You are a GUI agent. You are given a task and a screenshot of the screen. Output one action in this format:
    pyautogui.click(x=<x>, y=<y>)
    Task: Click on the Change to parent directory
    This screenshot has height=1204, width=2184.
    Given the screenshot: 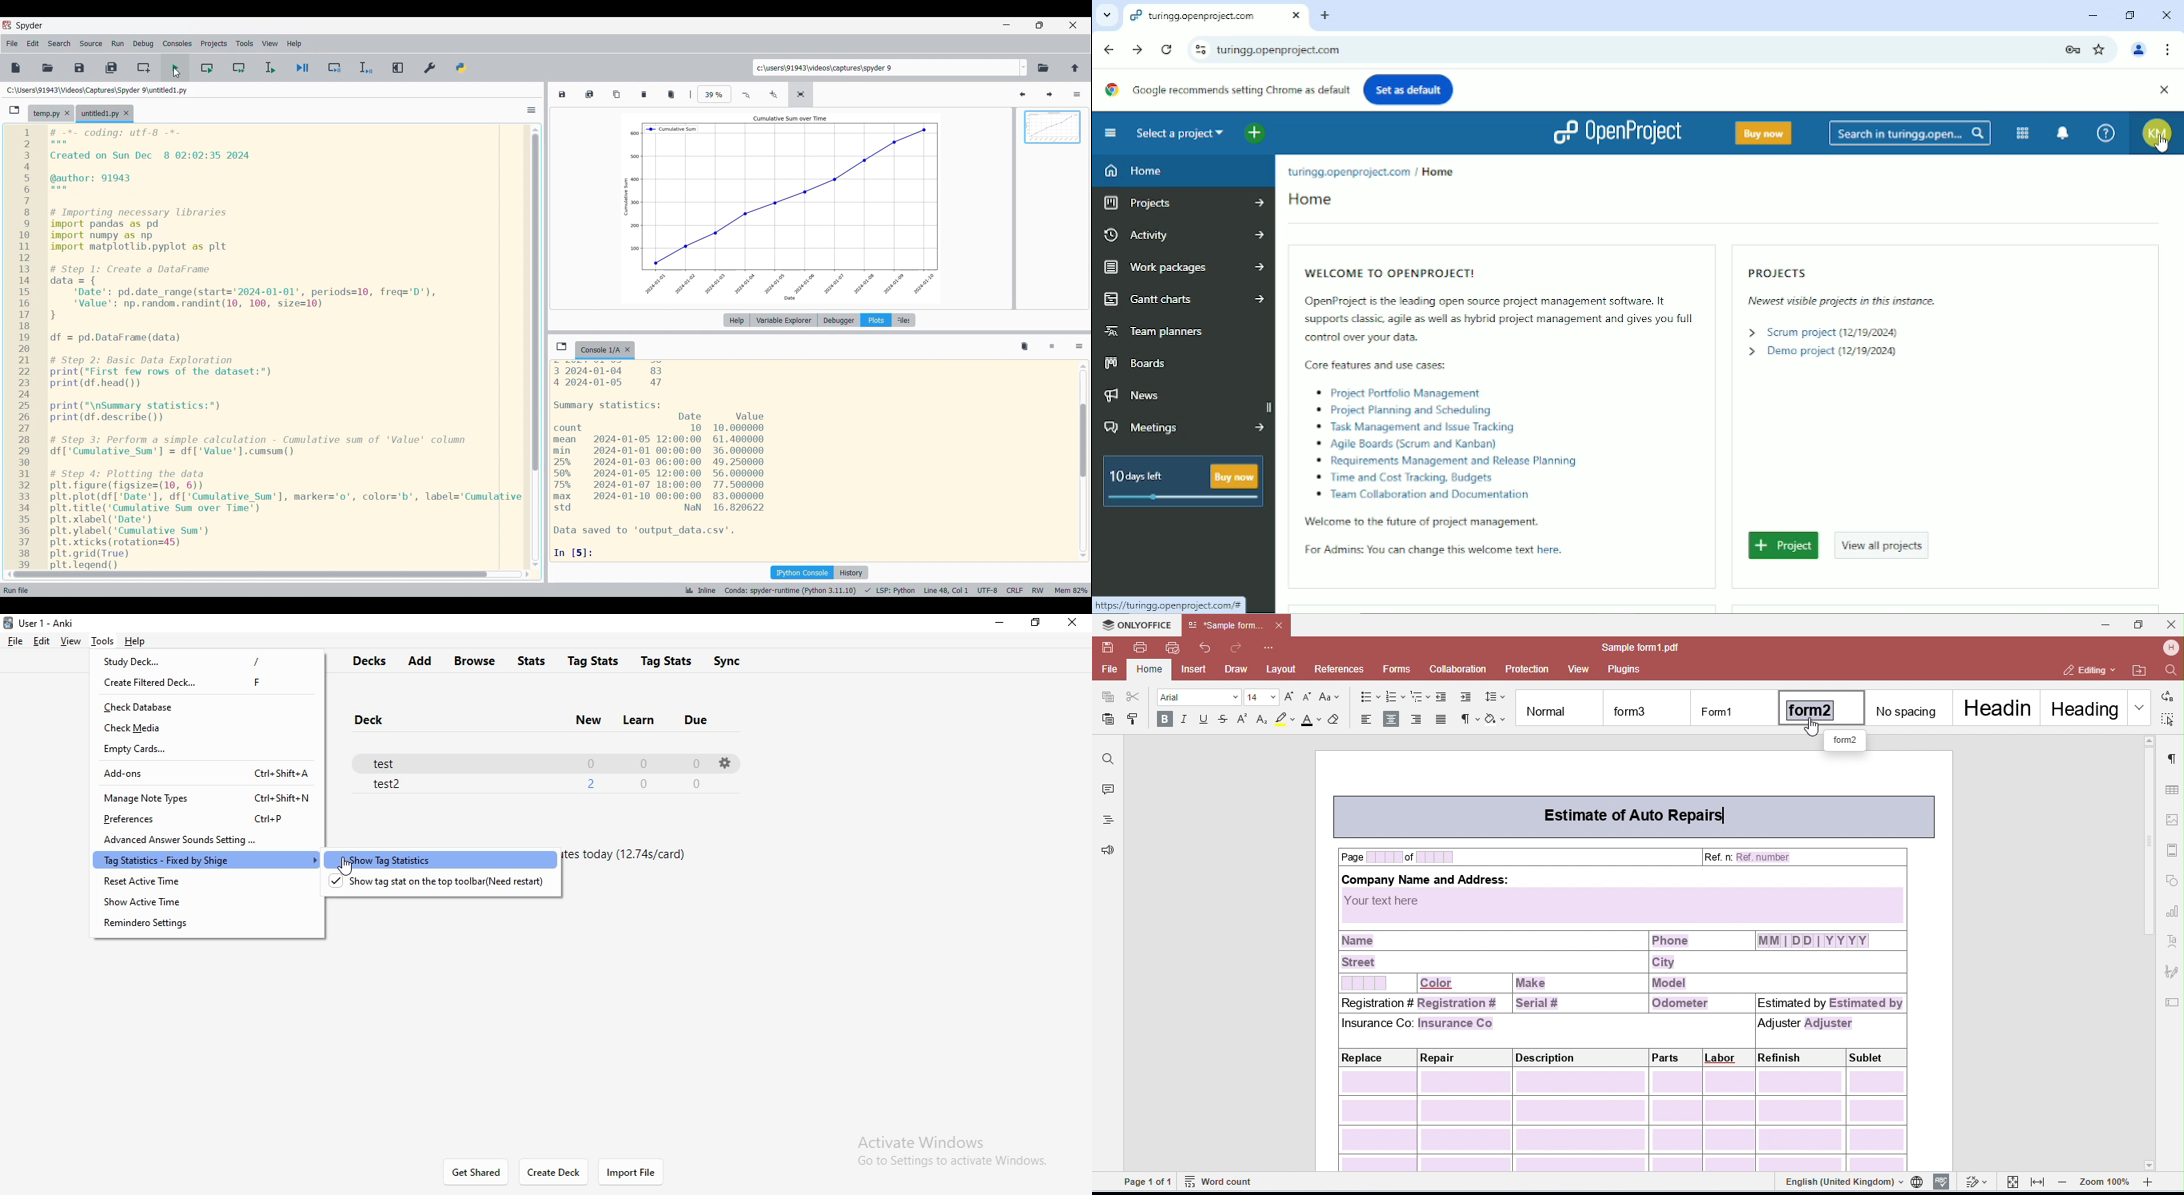 What is the action you would take?
    pyautogui.click(x=1076, y=68)
    